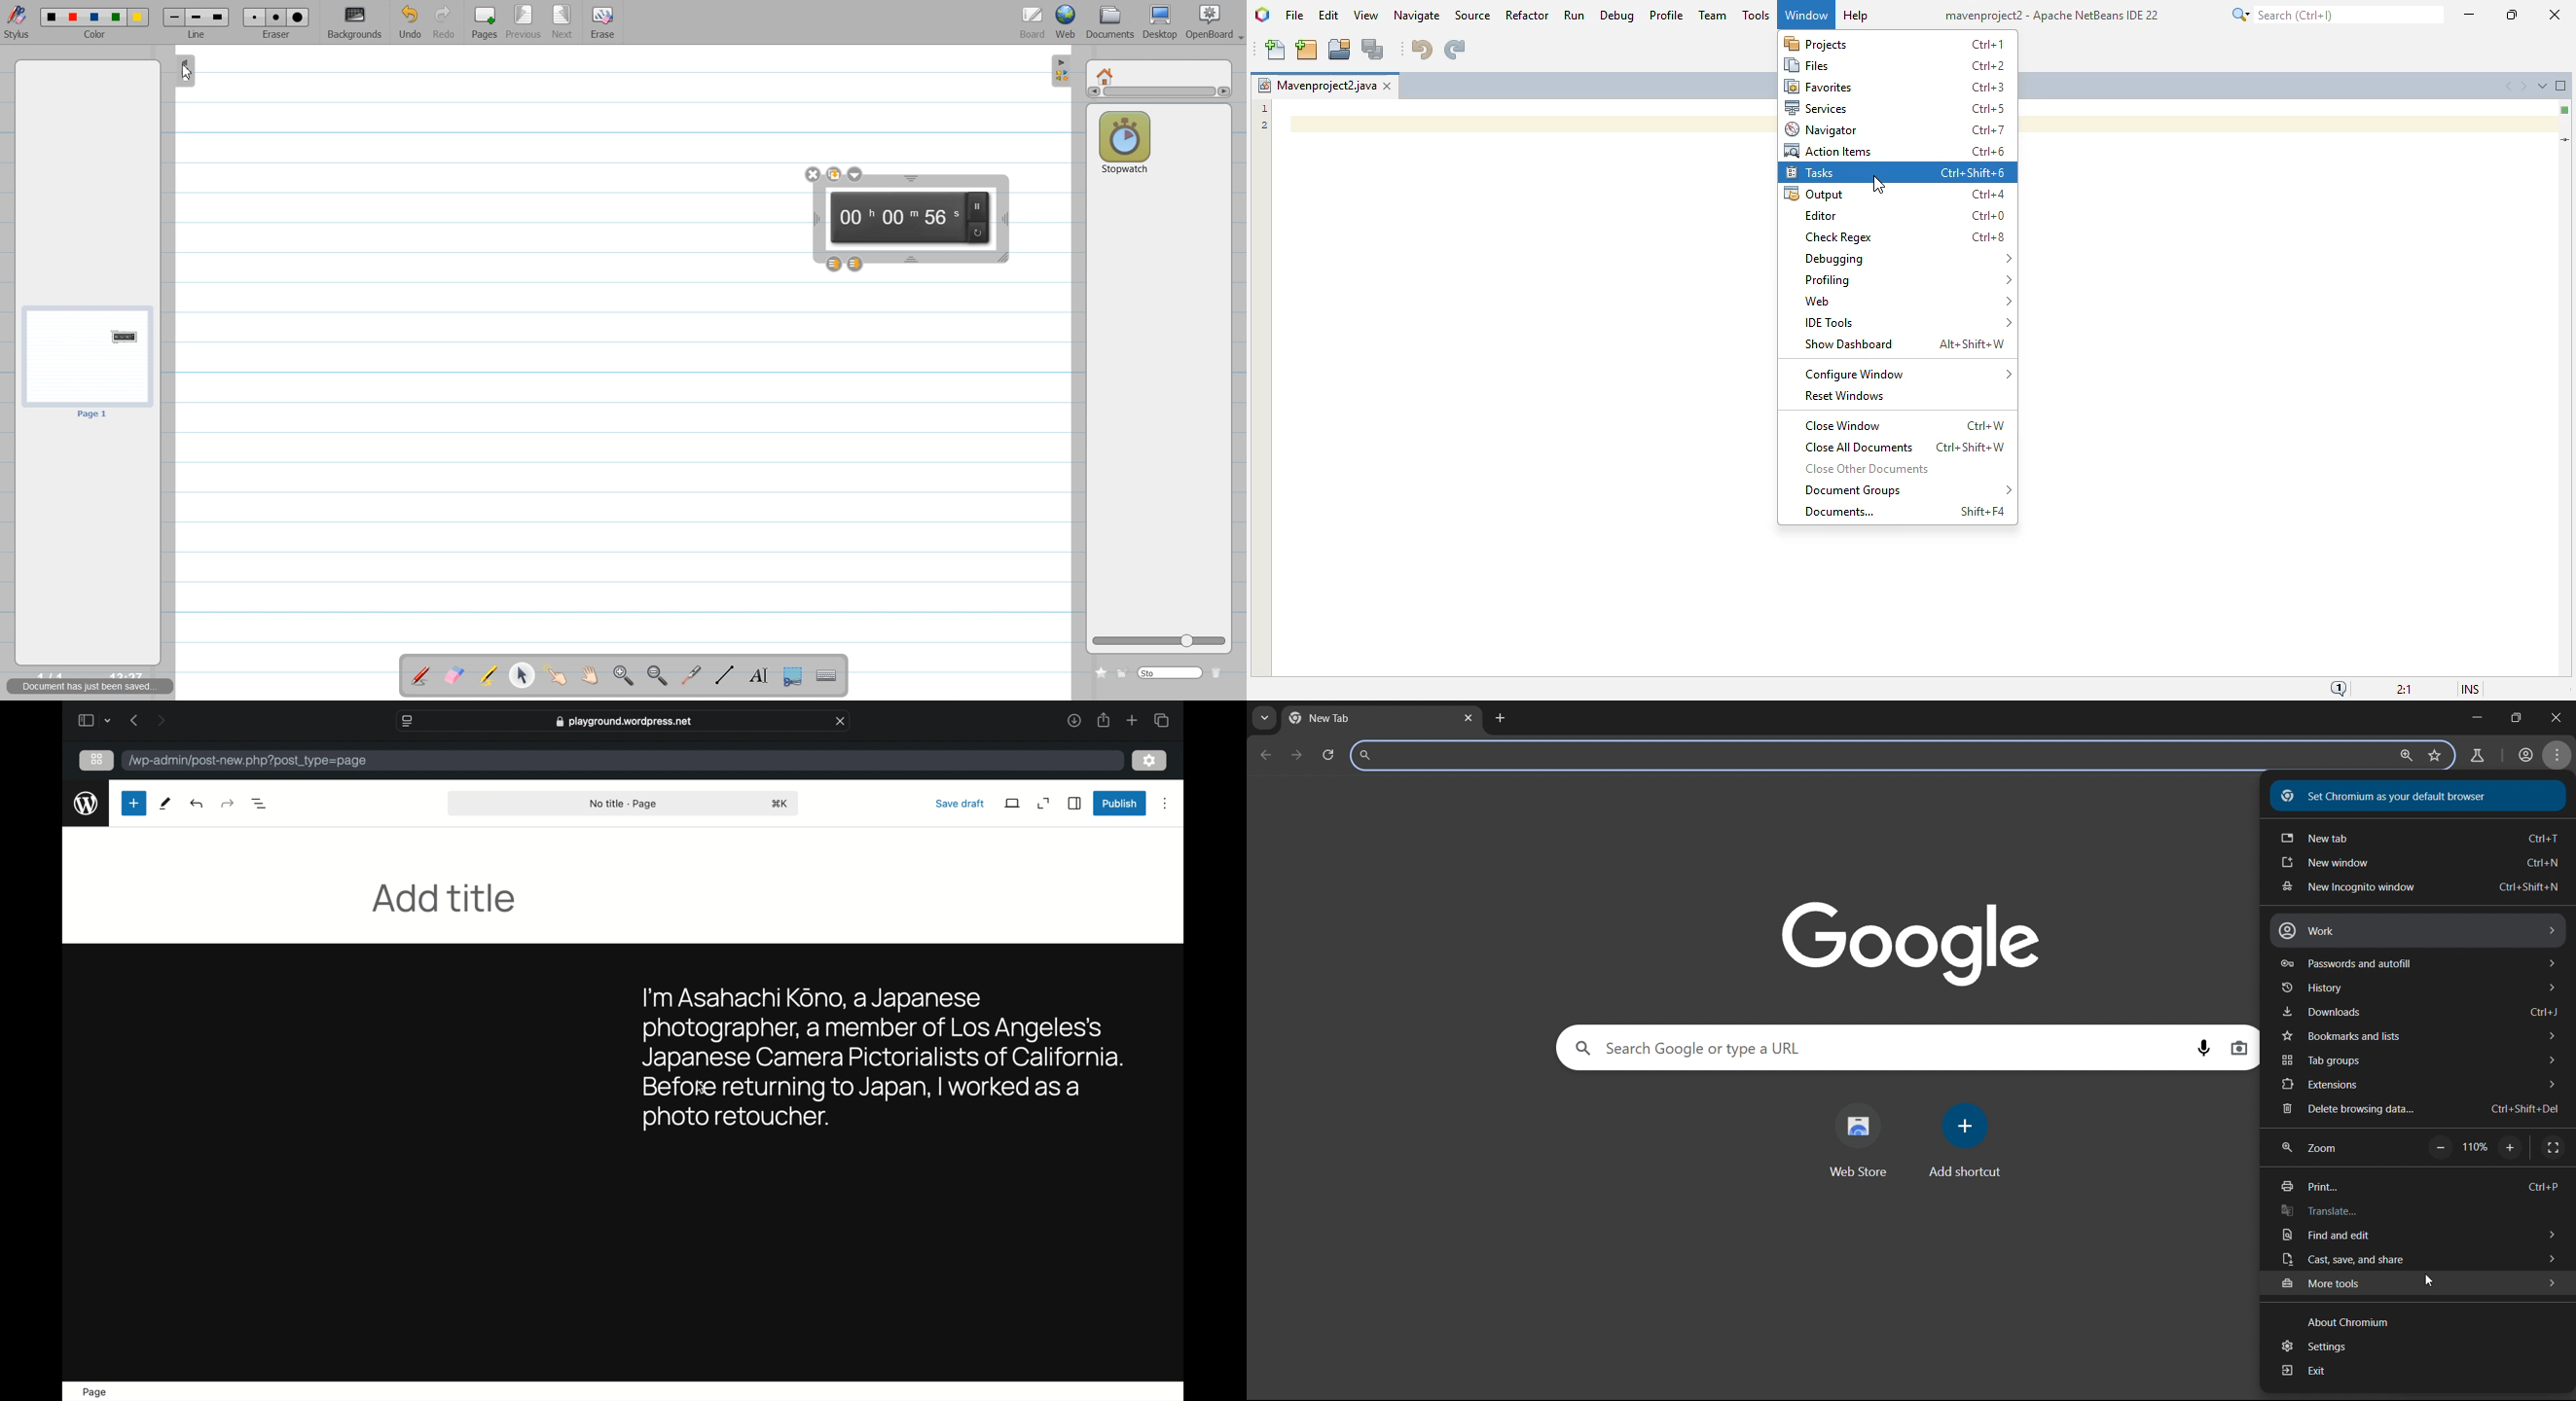  I want to click on action items, so click(1829, 151).